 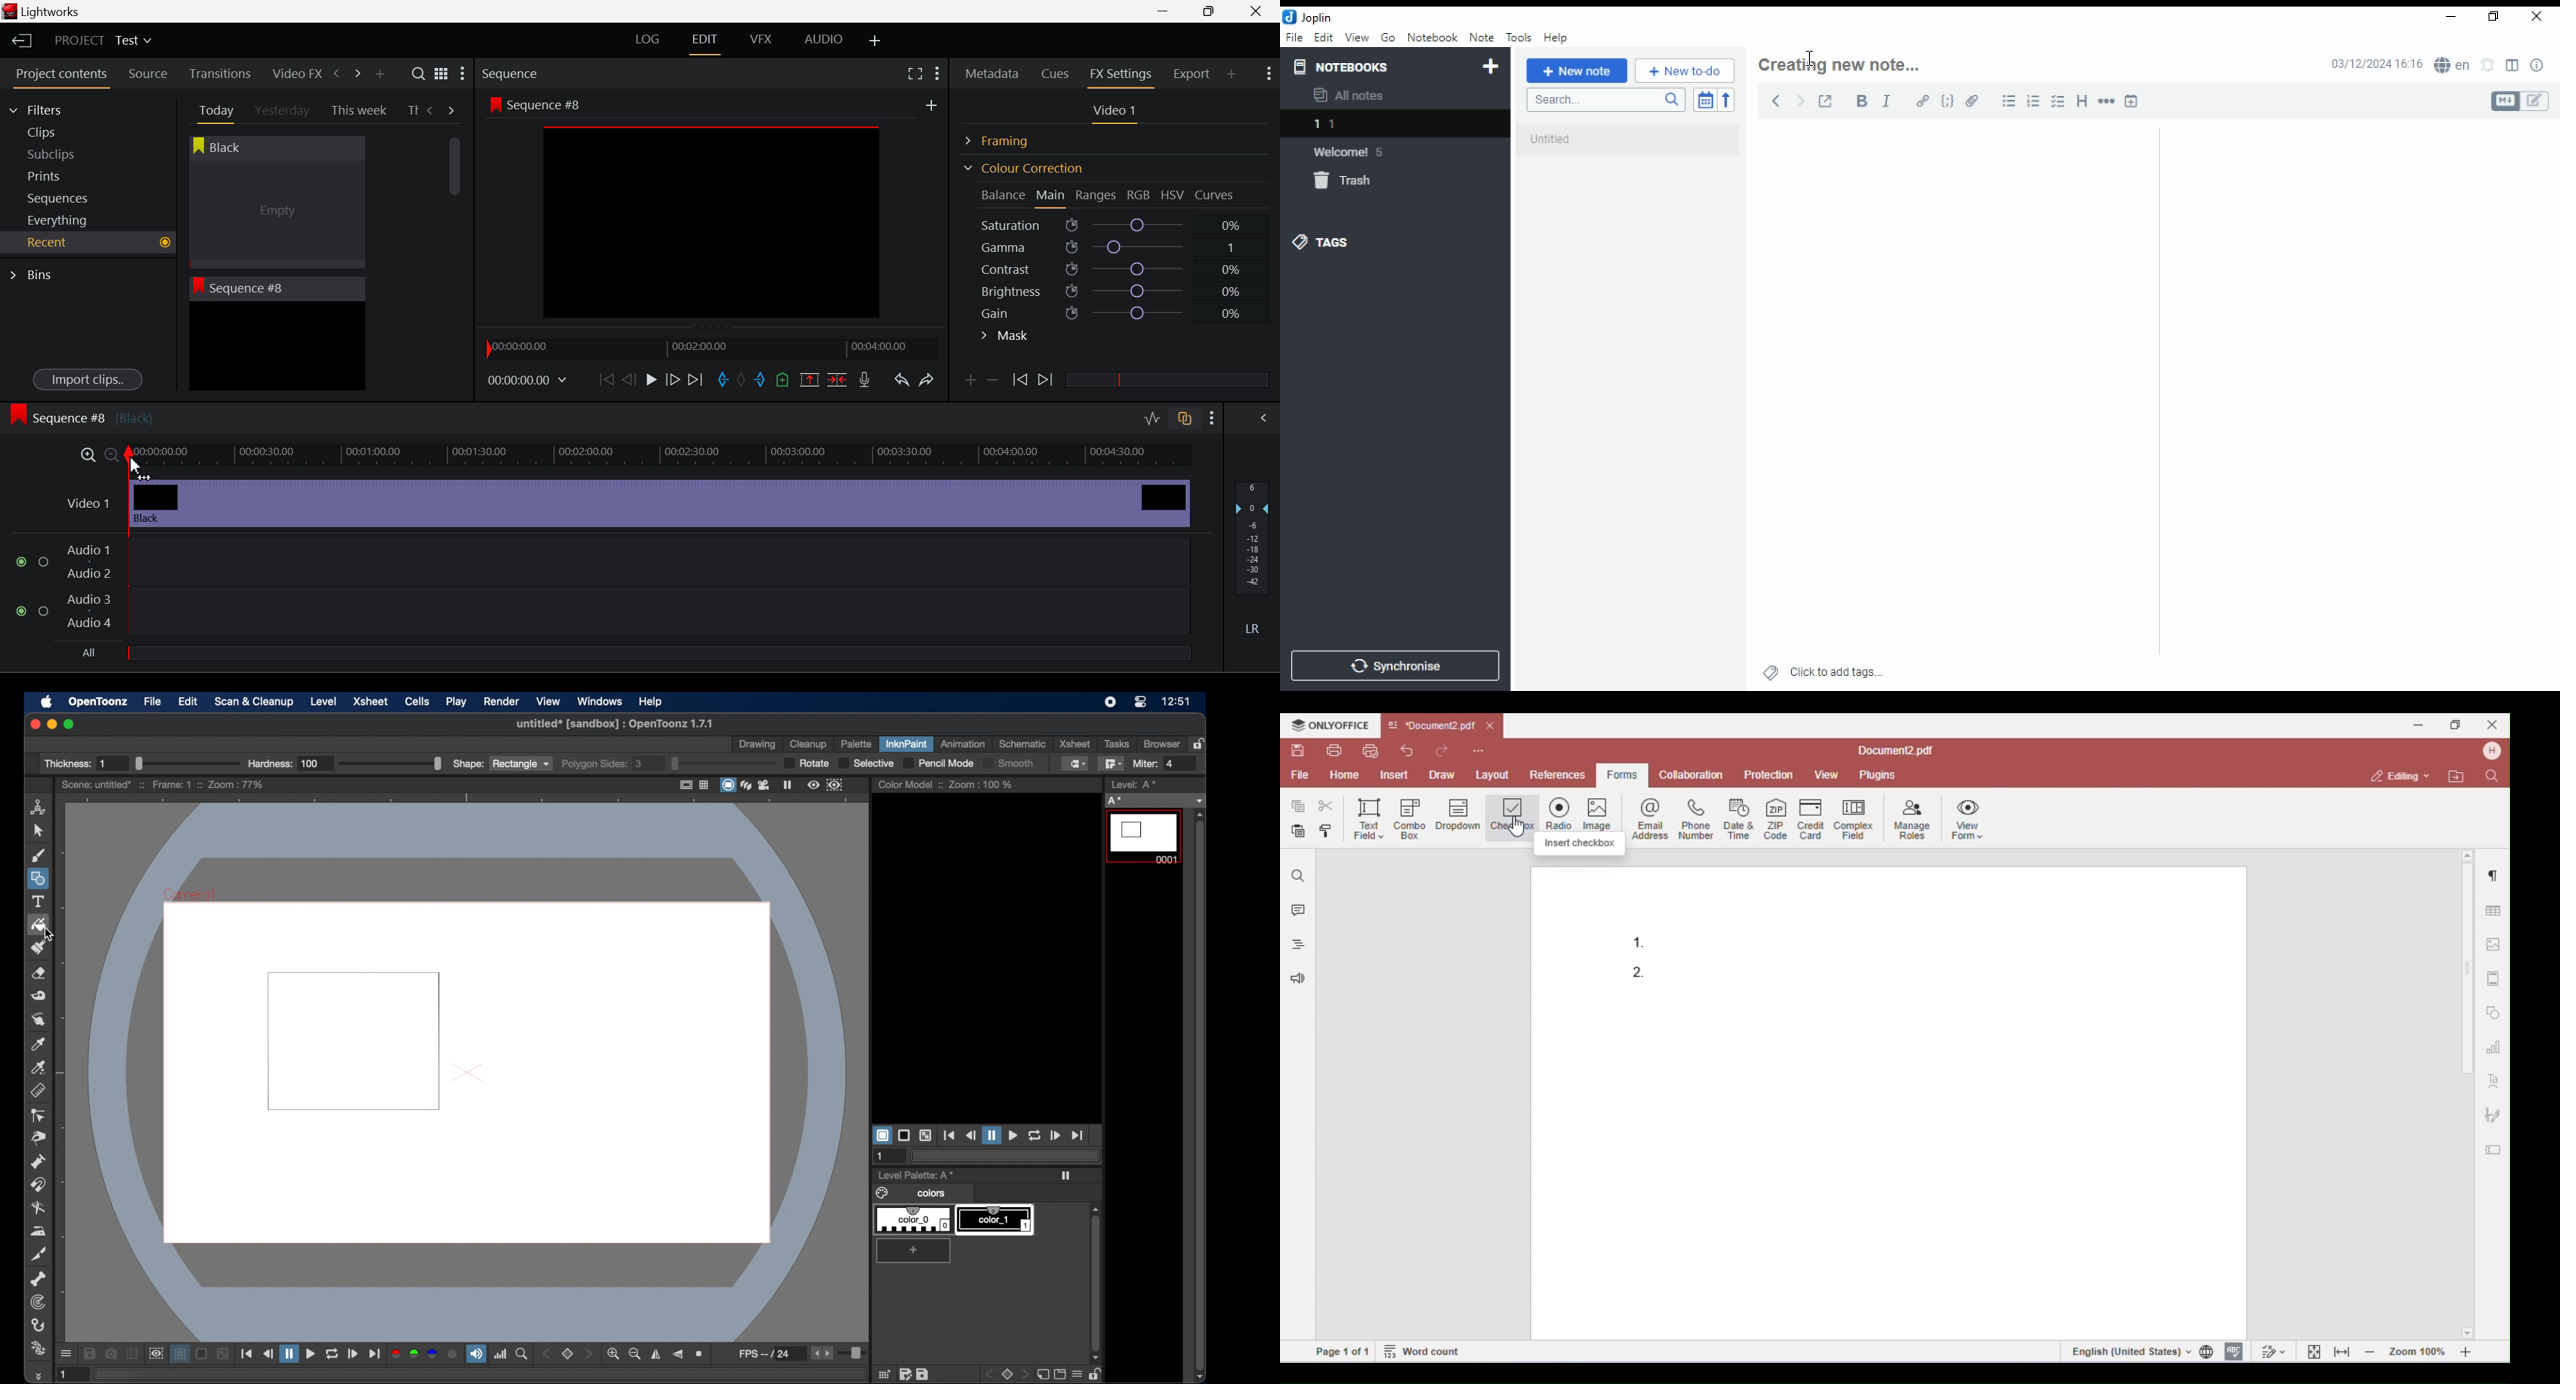 What do you see at coordinates (2520, 101) in the screenshot?
I see `toggle editors` at bounding box center [2520, 101].